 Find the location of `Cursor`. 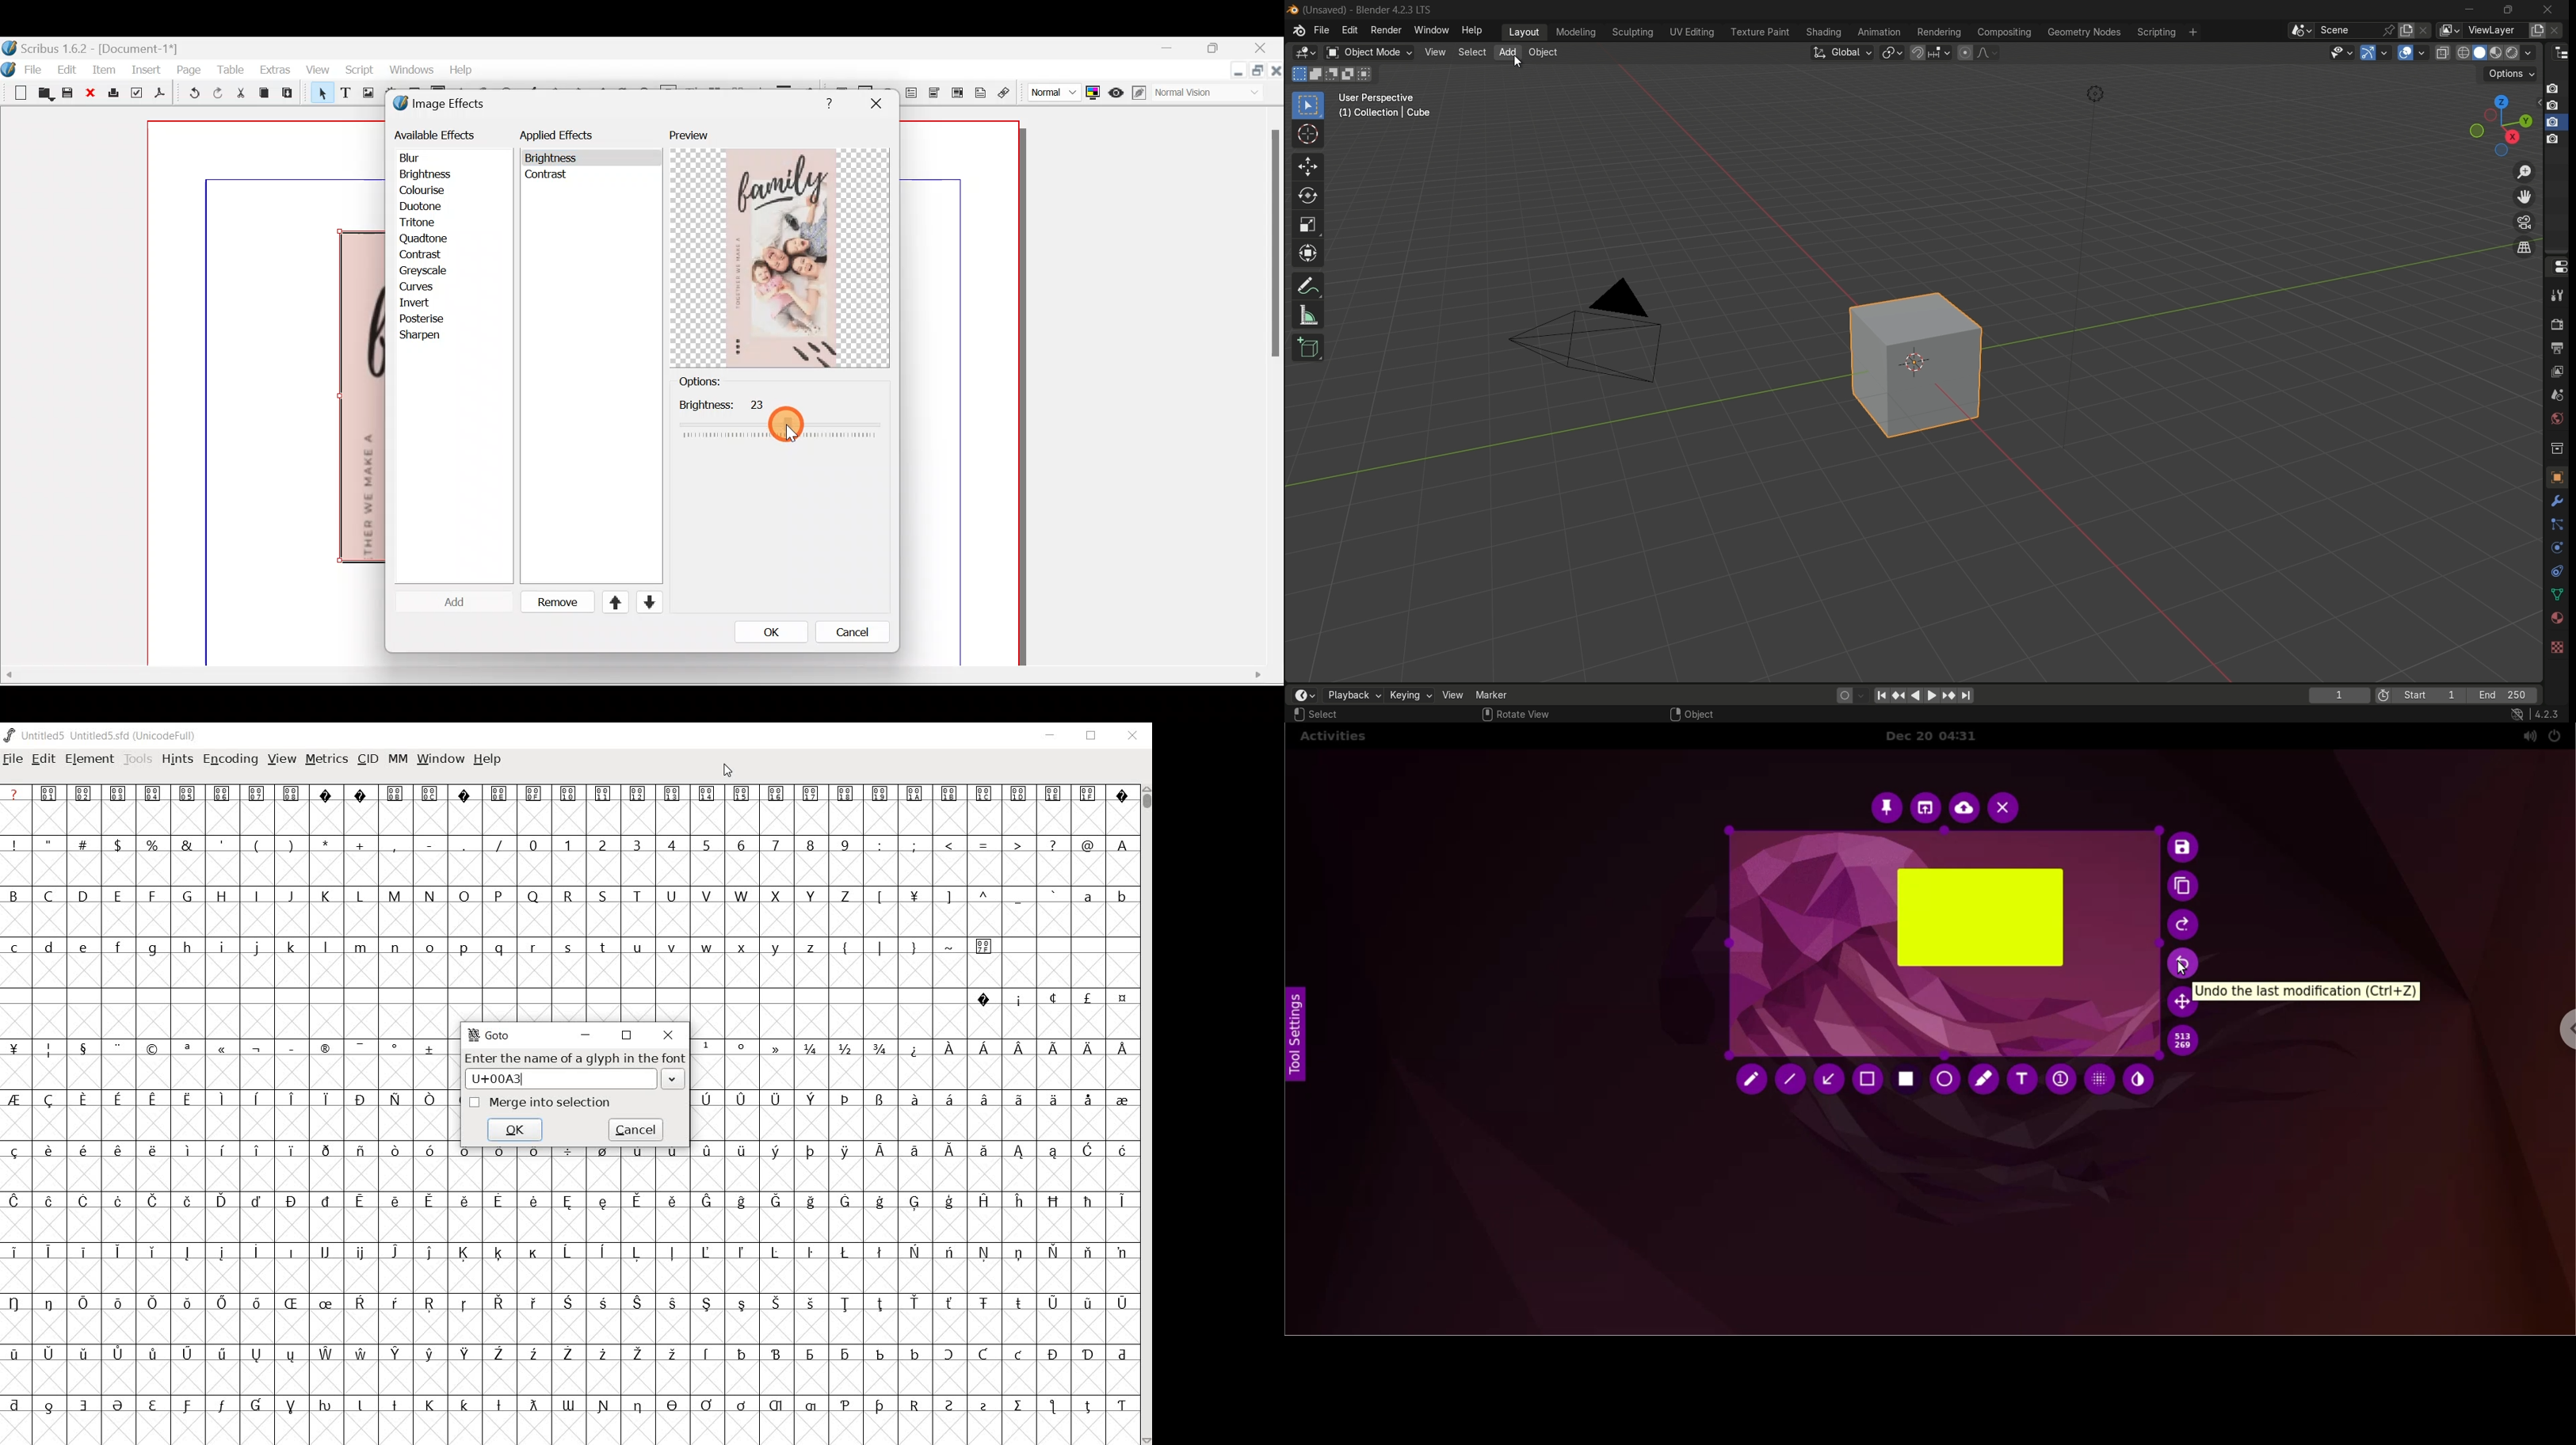

Cursor is located at coordinates (444, 601).